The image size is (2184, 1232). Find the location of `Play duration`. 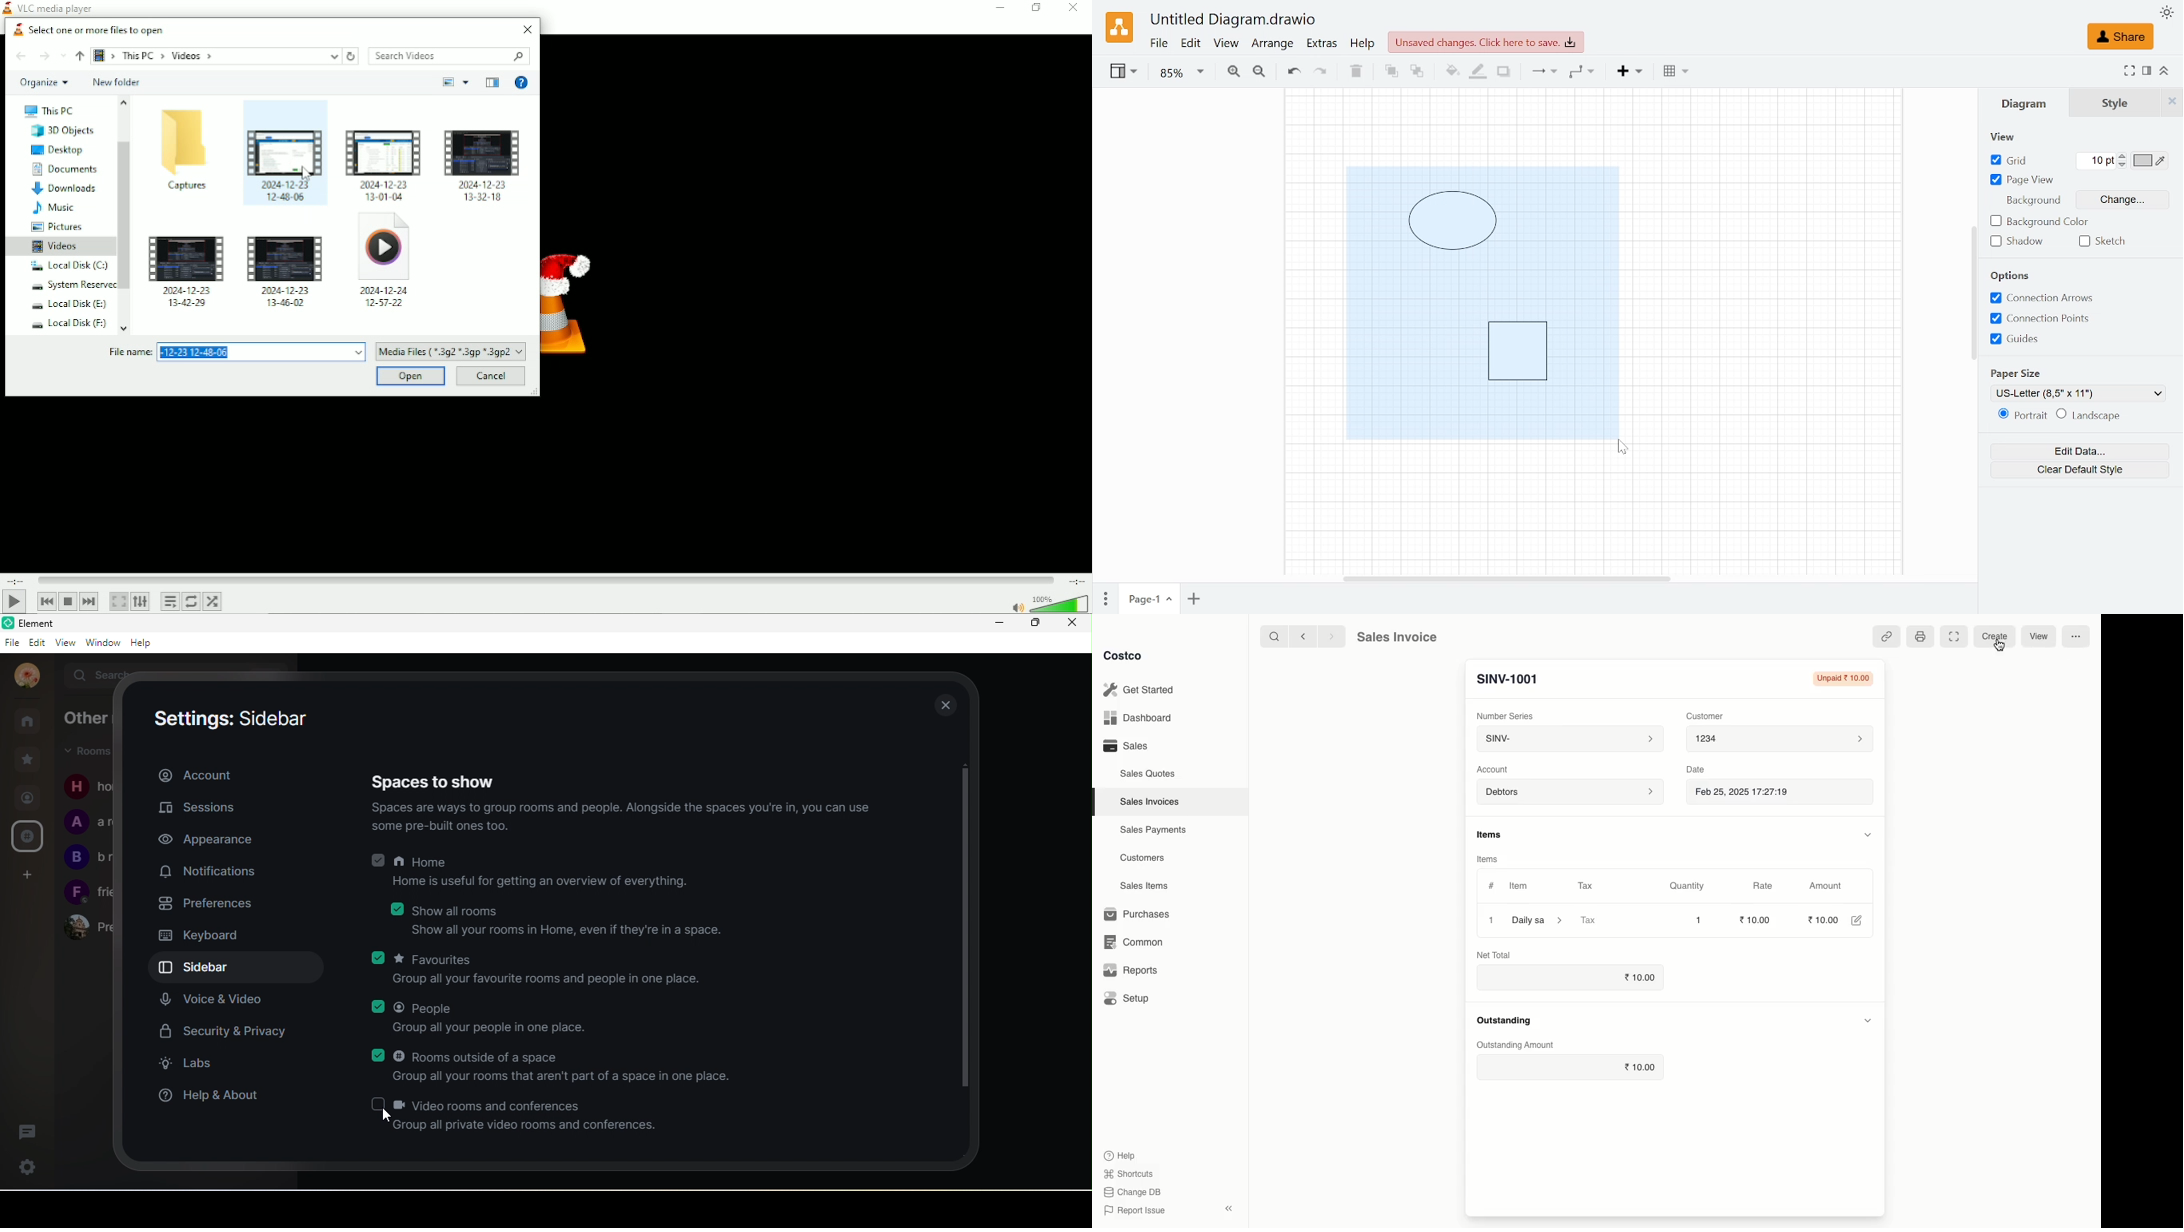

Play duration is located at coordinates (546, 580).